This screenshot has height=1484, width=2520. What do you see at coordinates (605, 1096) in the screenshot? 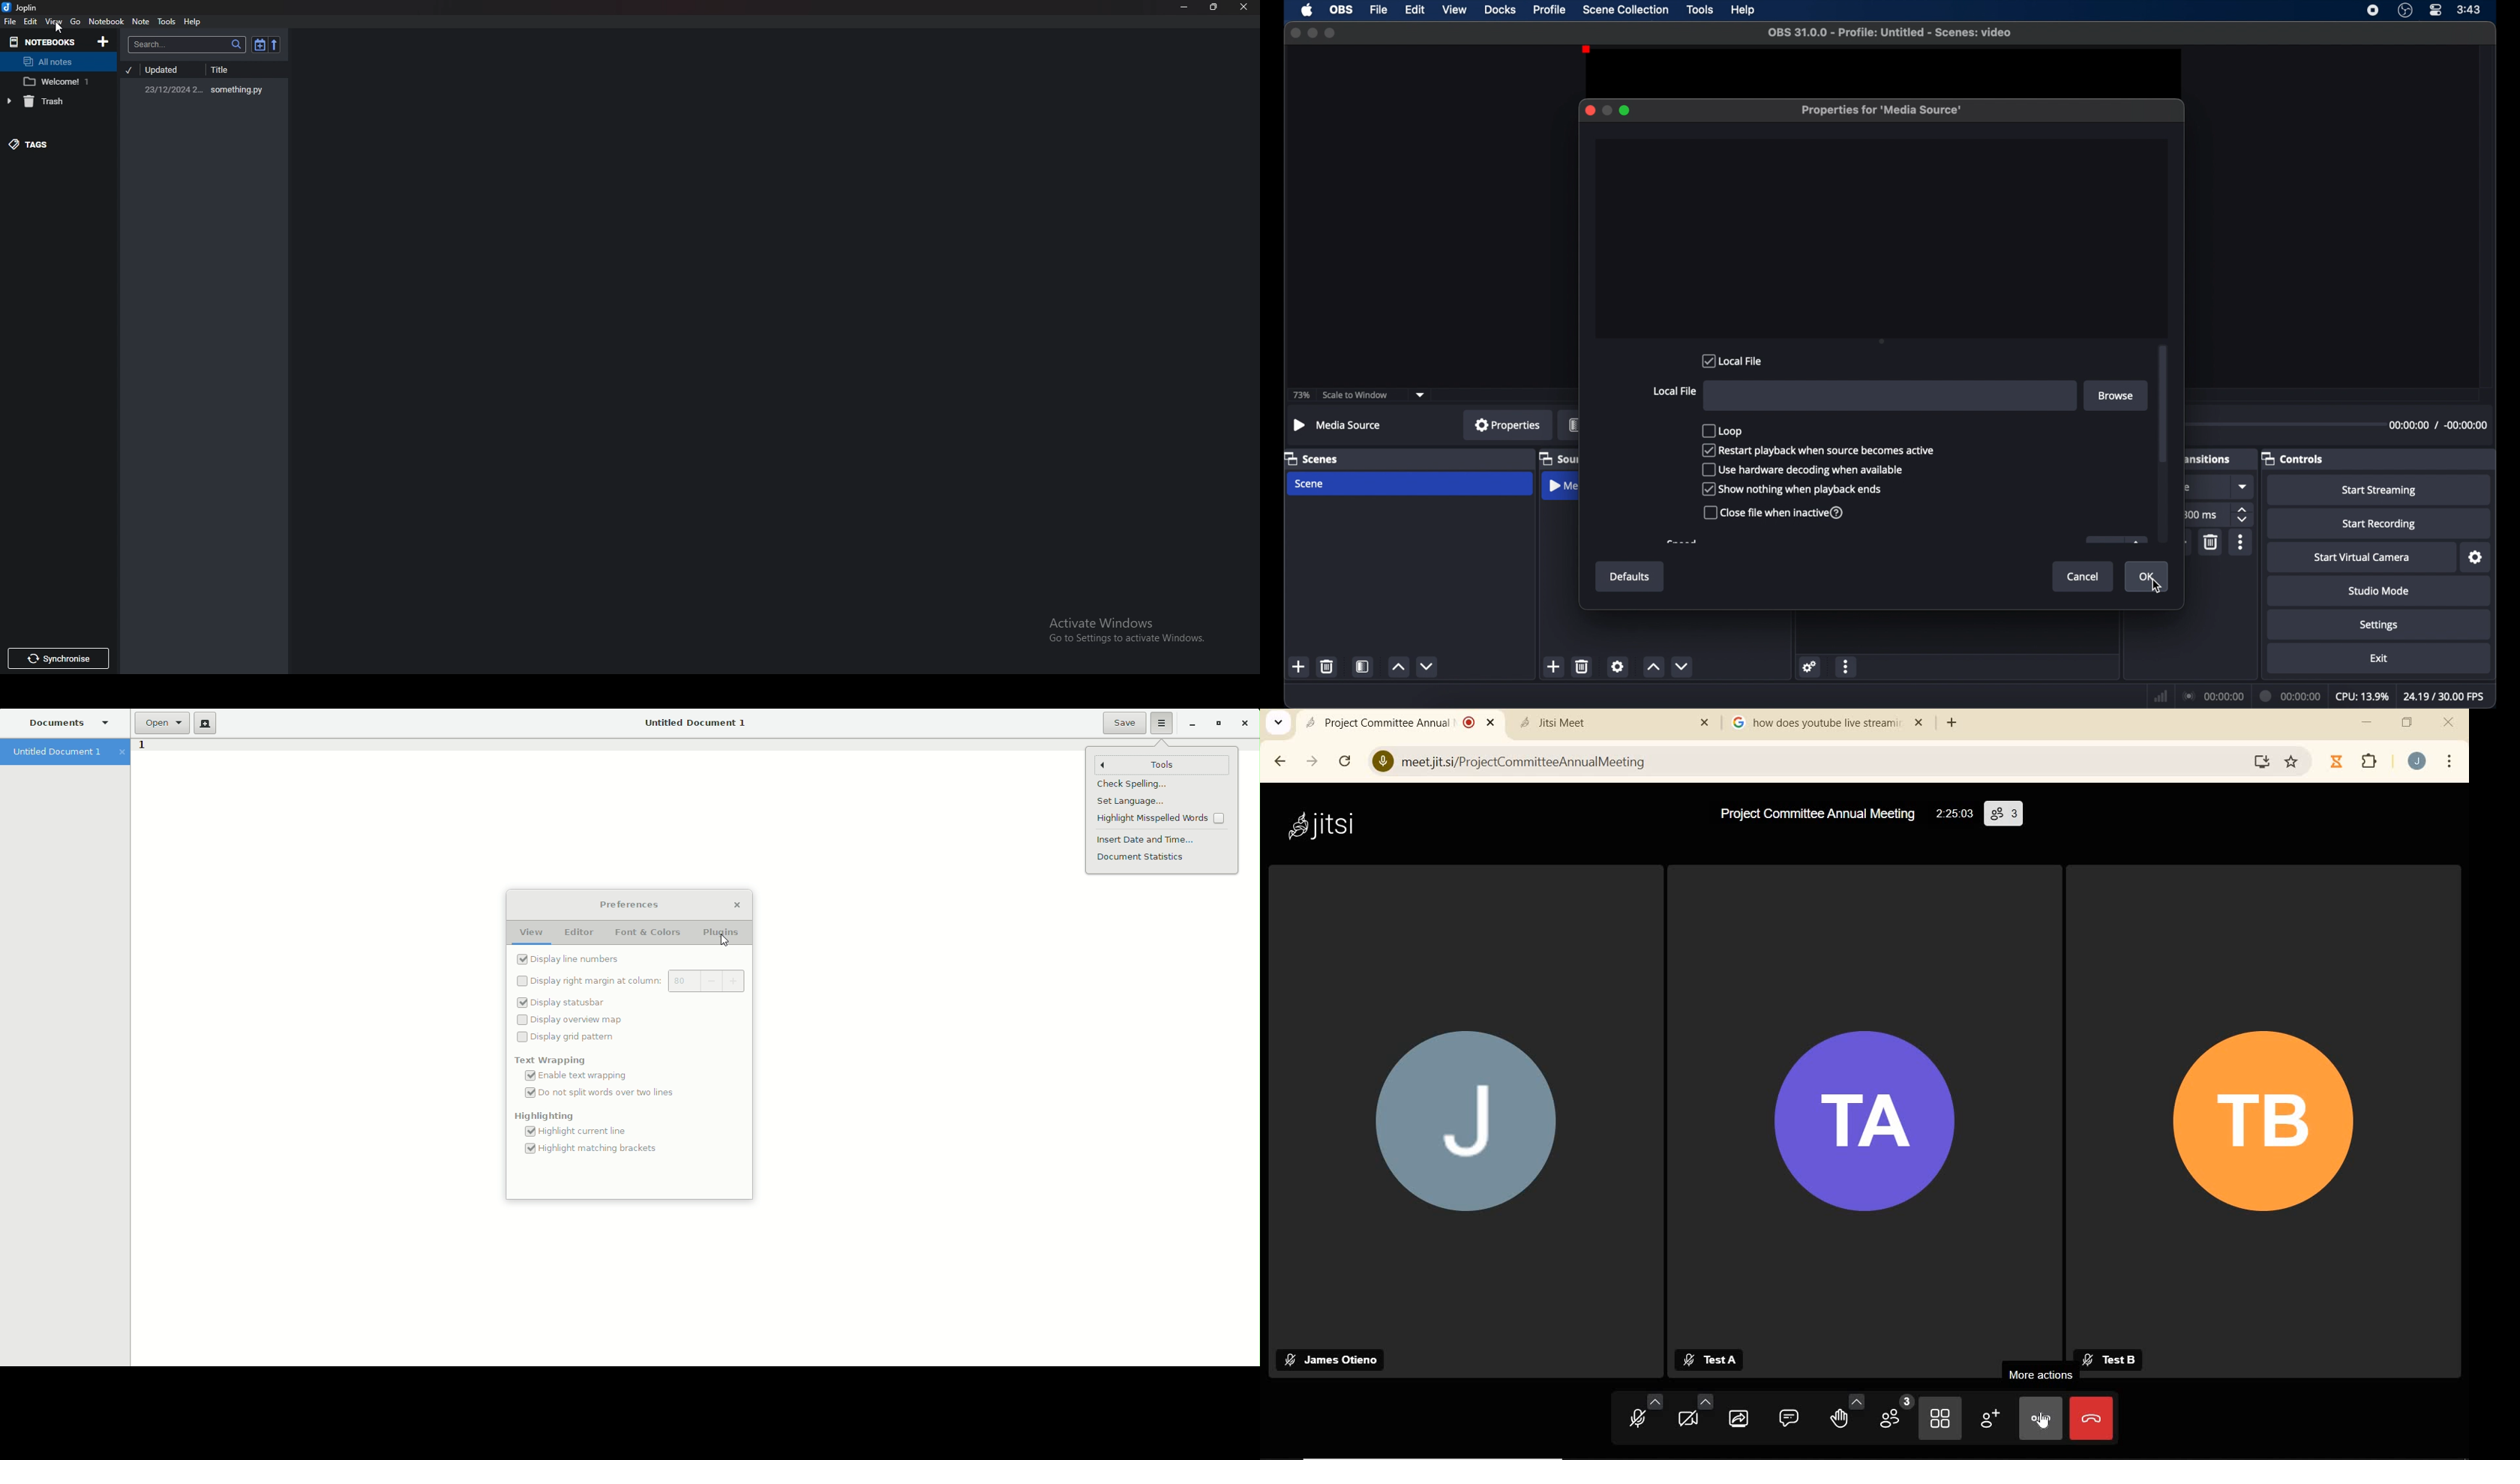
I see `Do no split words over two lines` at bounding box center [605, 1096].